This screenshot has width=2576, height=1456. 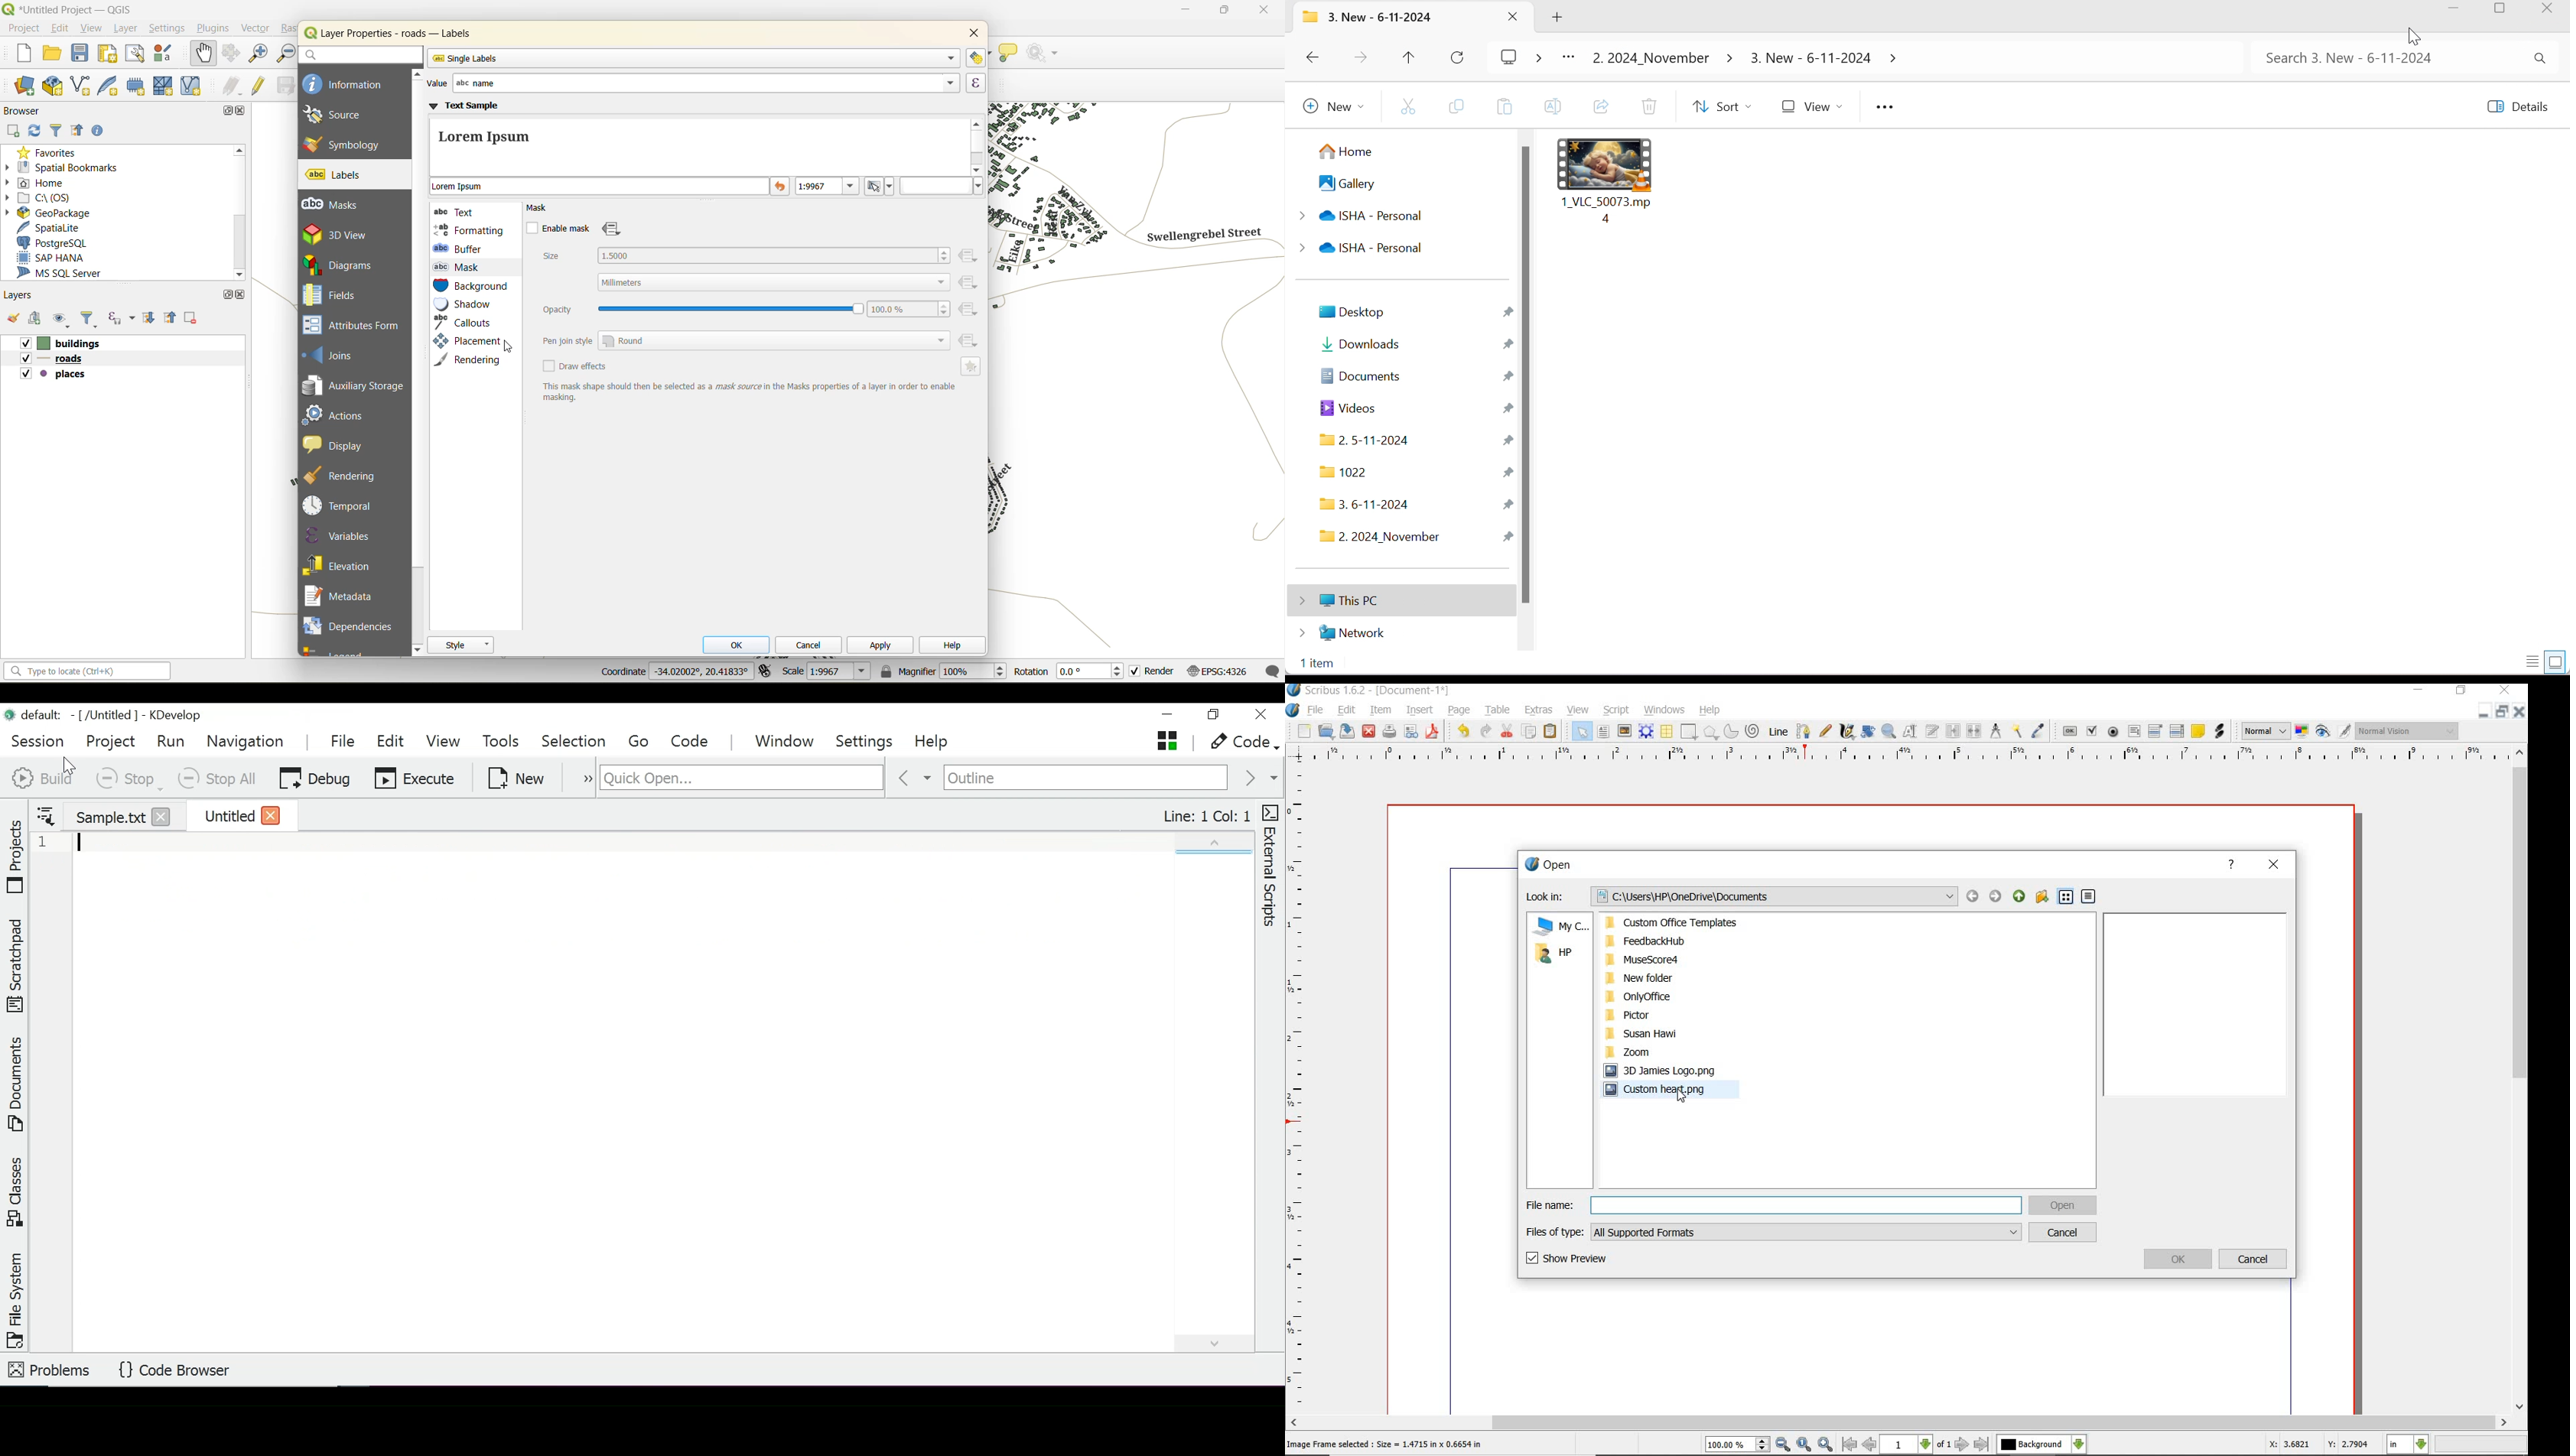 I want to click on new, so click(x=19, y=54).